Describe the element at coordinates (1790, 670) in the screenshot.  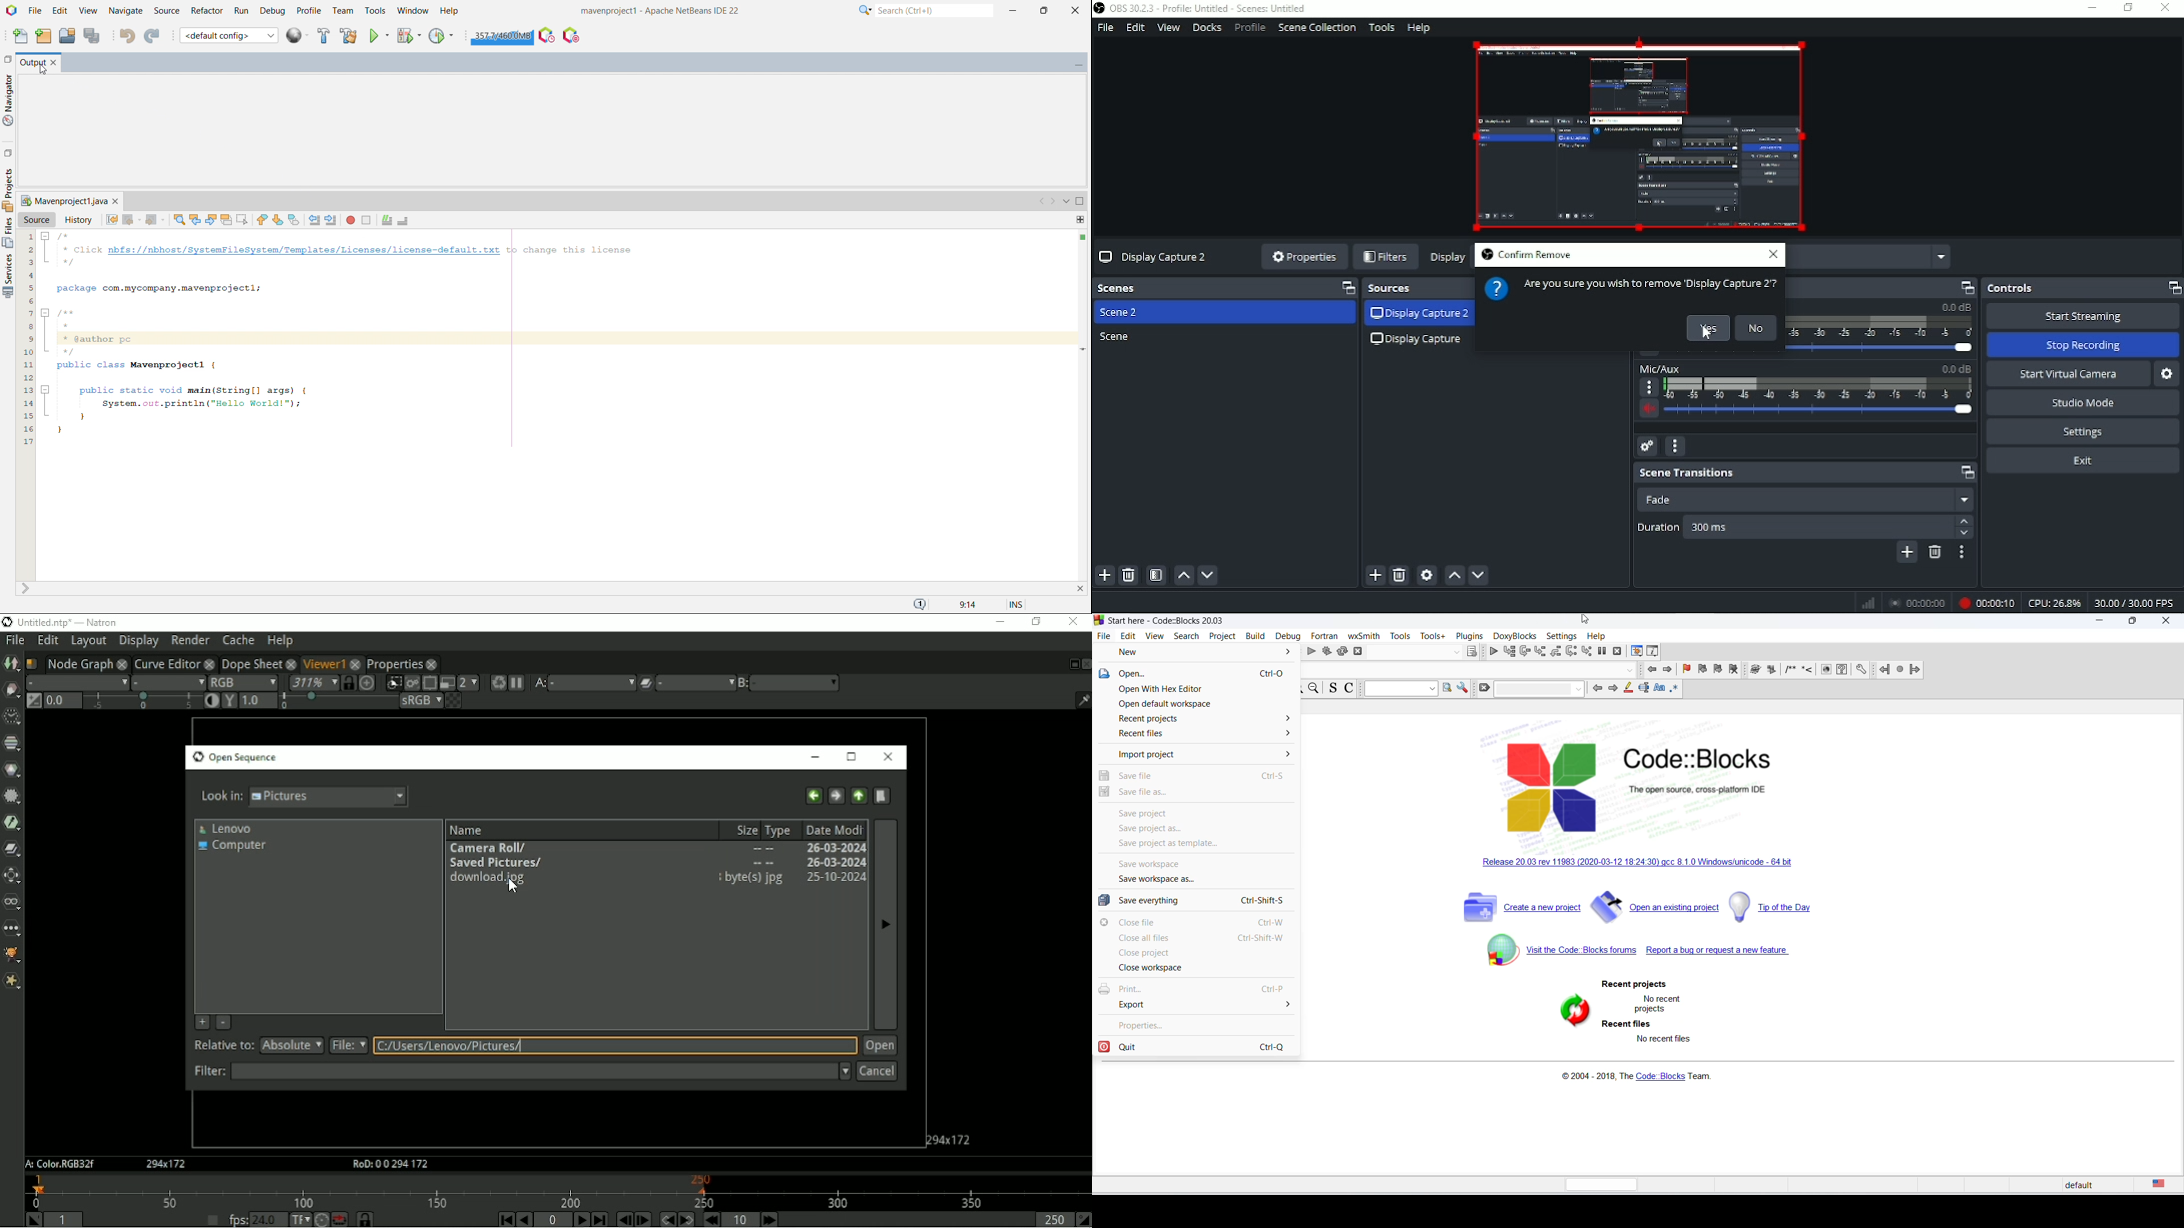
I see `icon` at that location.